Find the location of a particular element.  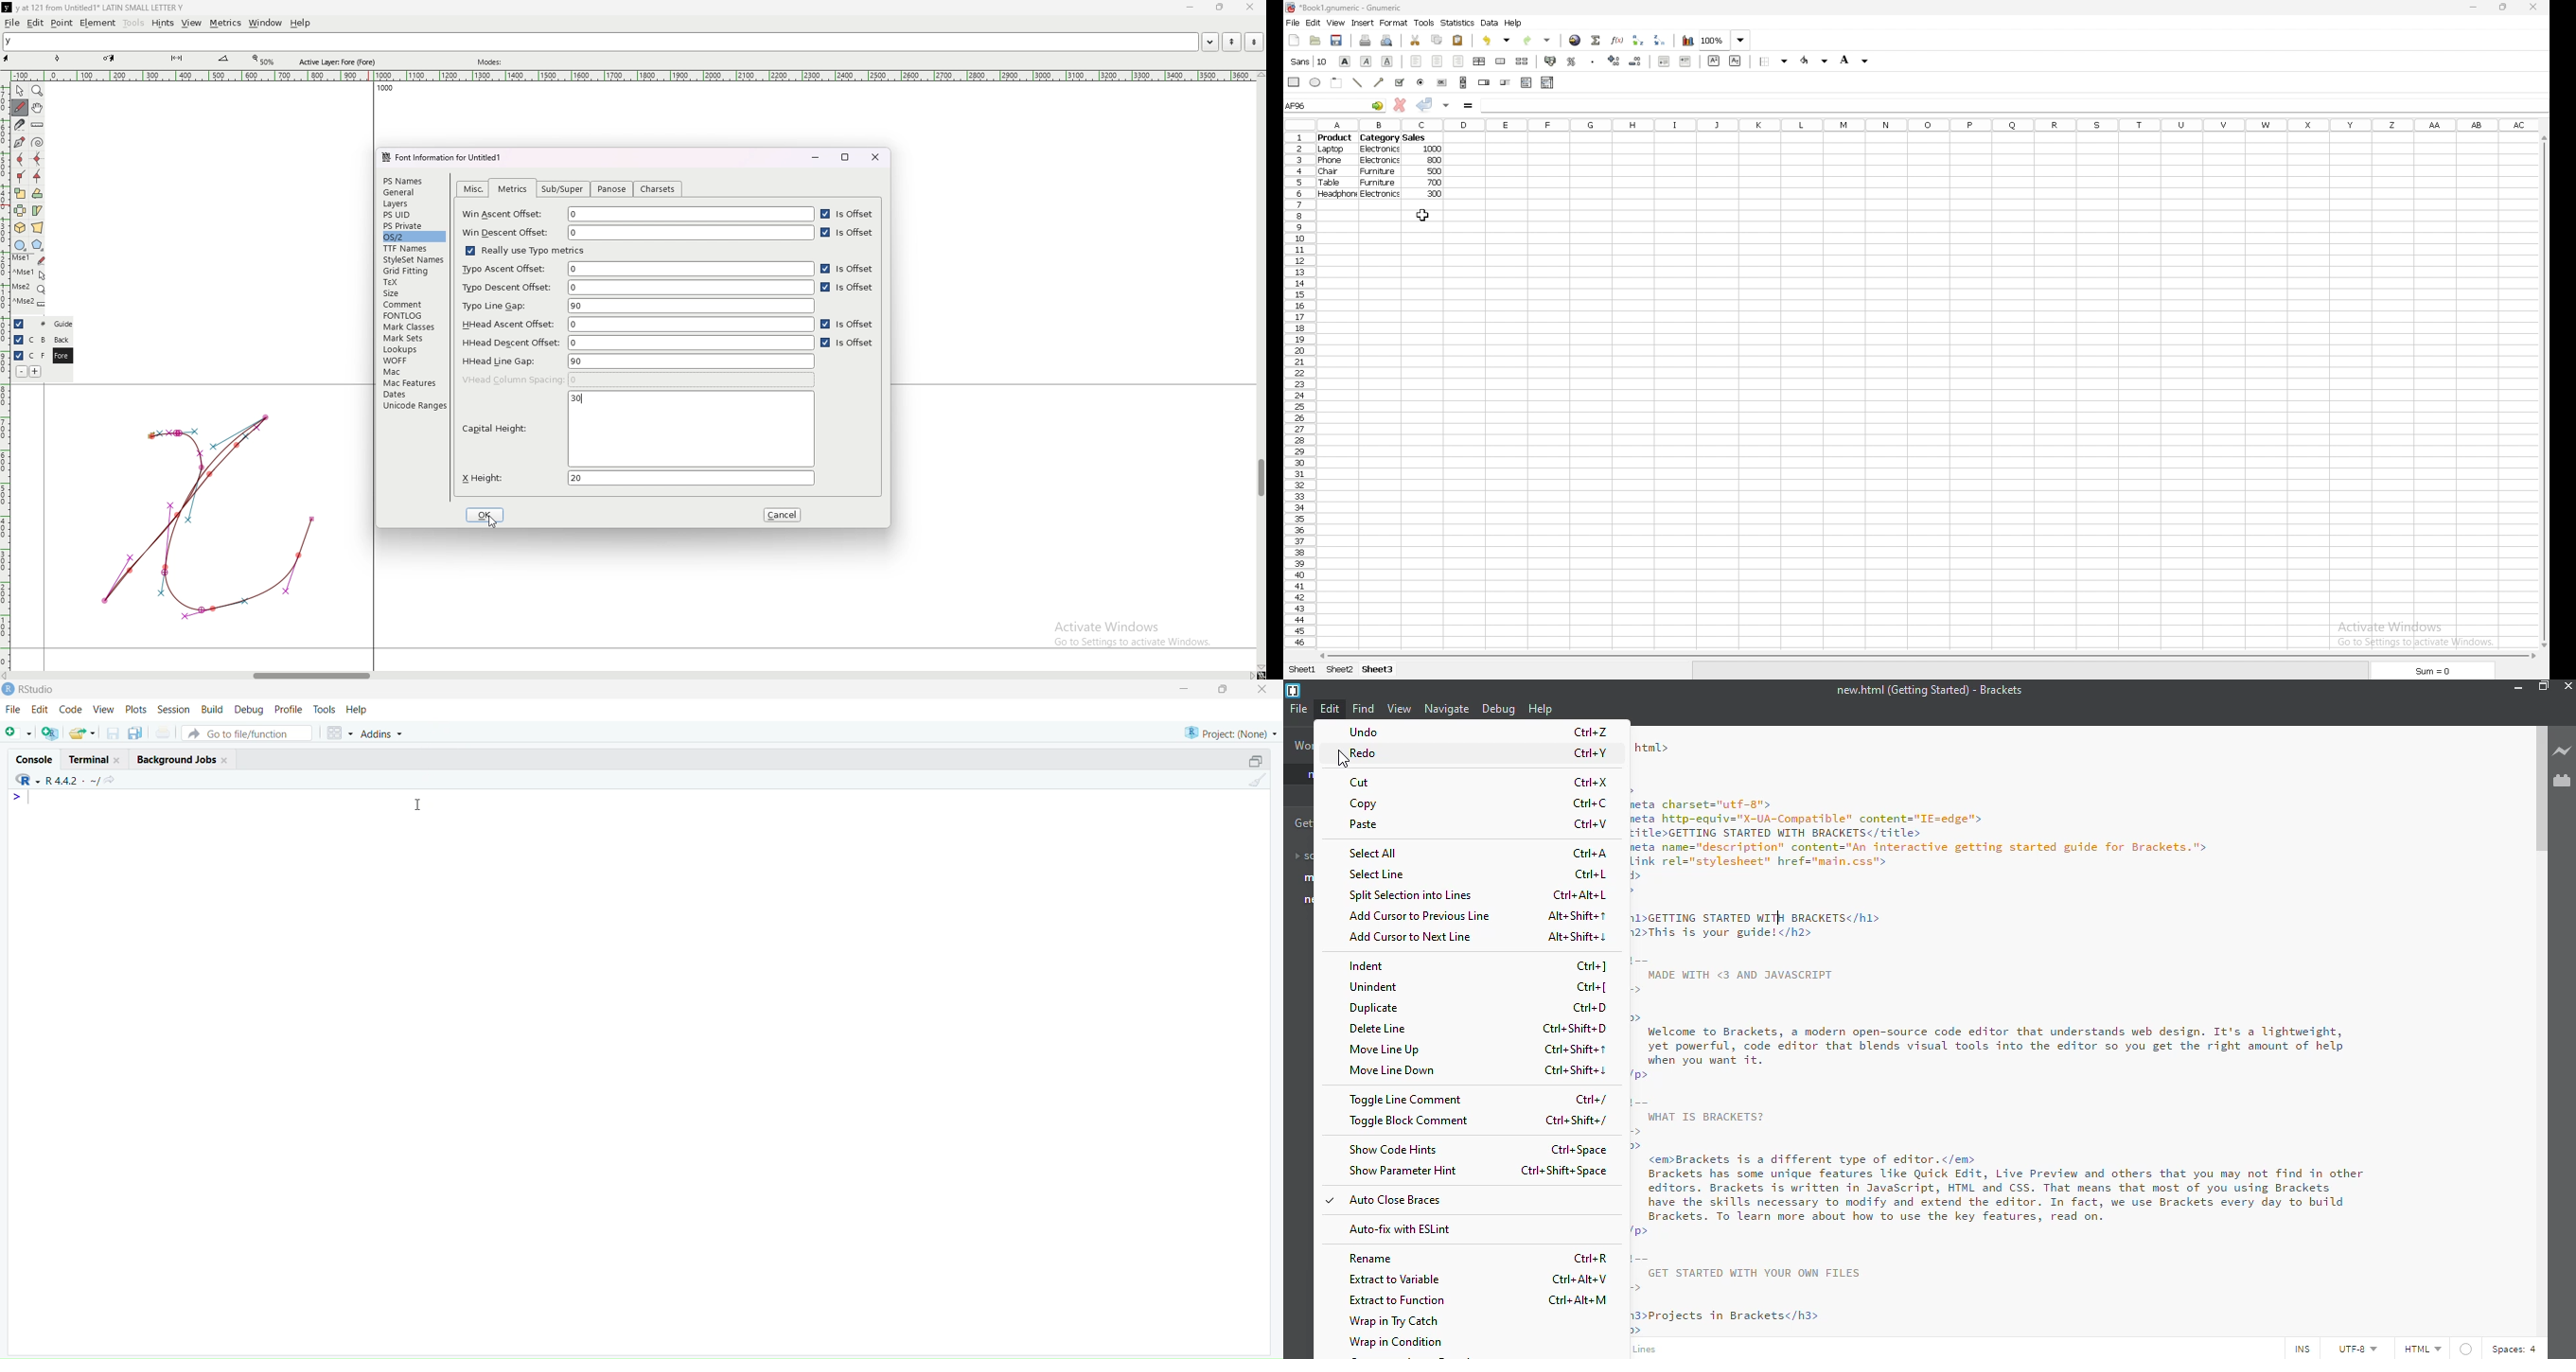

capital height is located at coordinates (635, 437).